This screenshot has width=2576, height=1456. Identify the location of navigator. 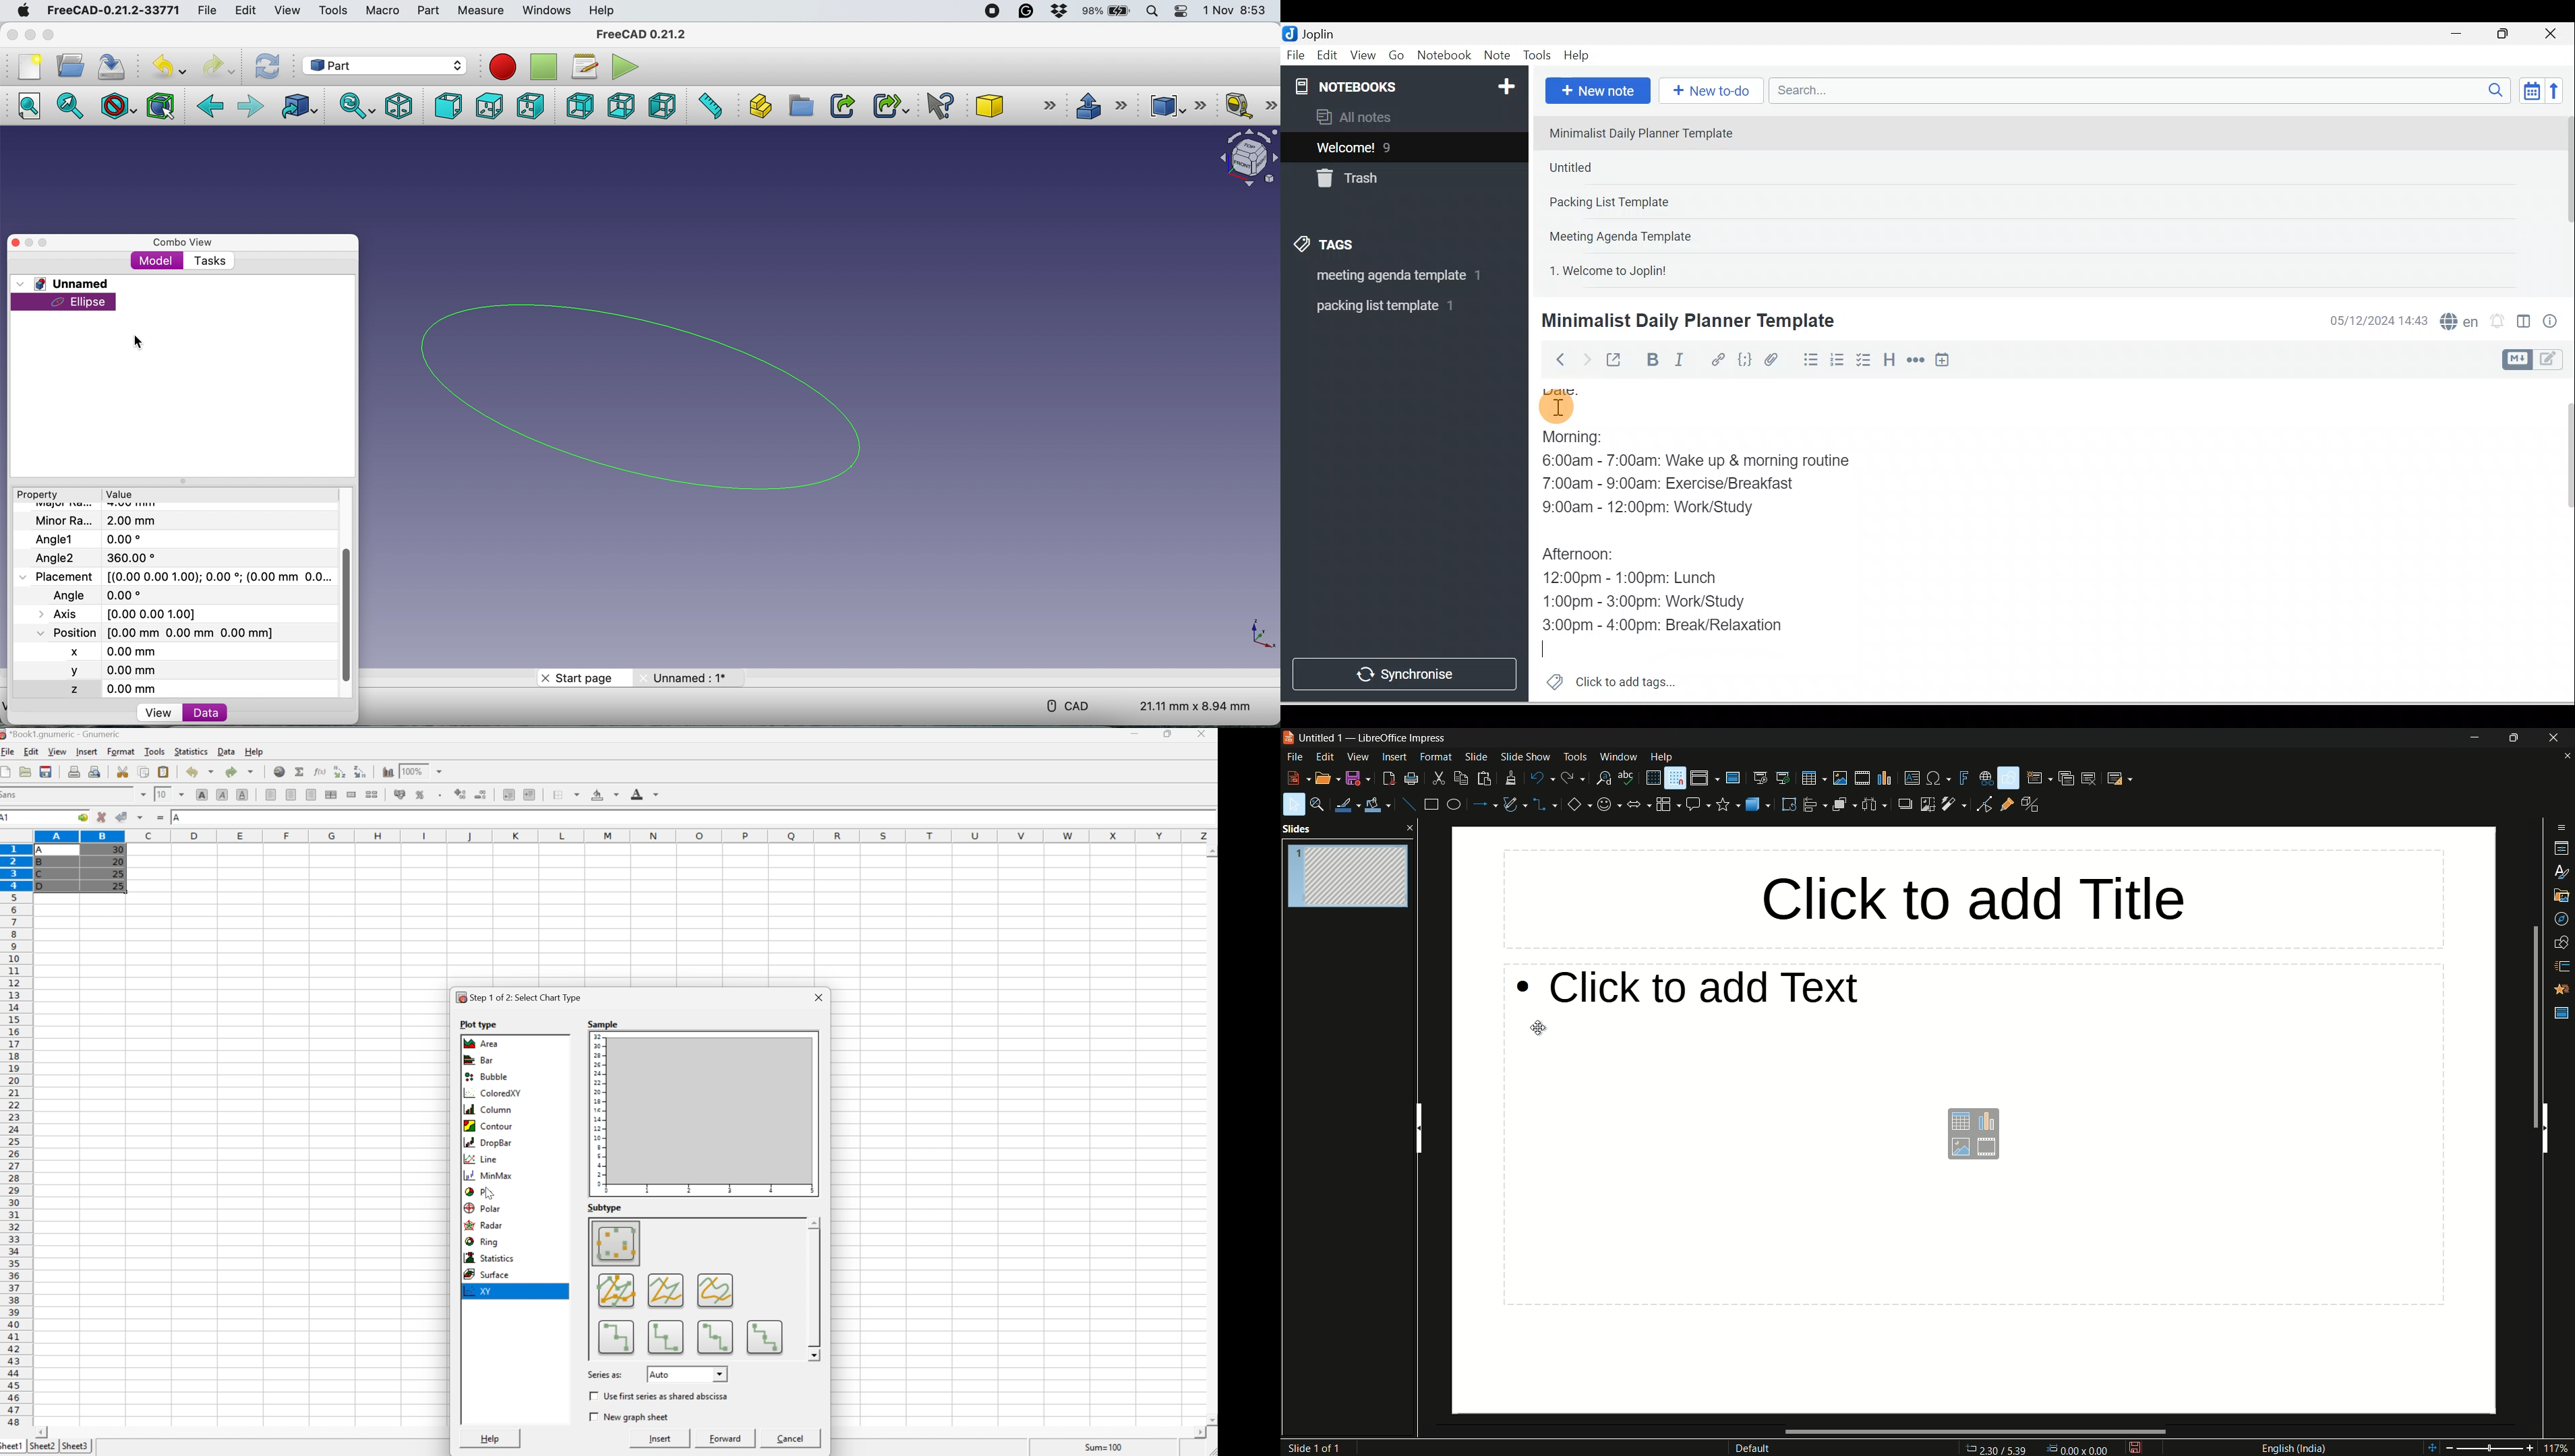
(2559, 917).